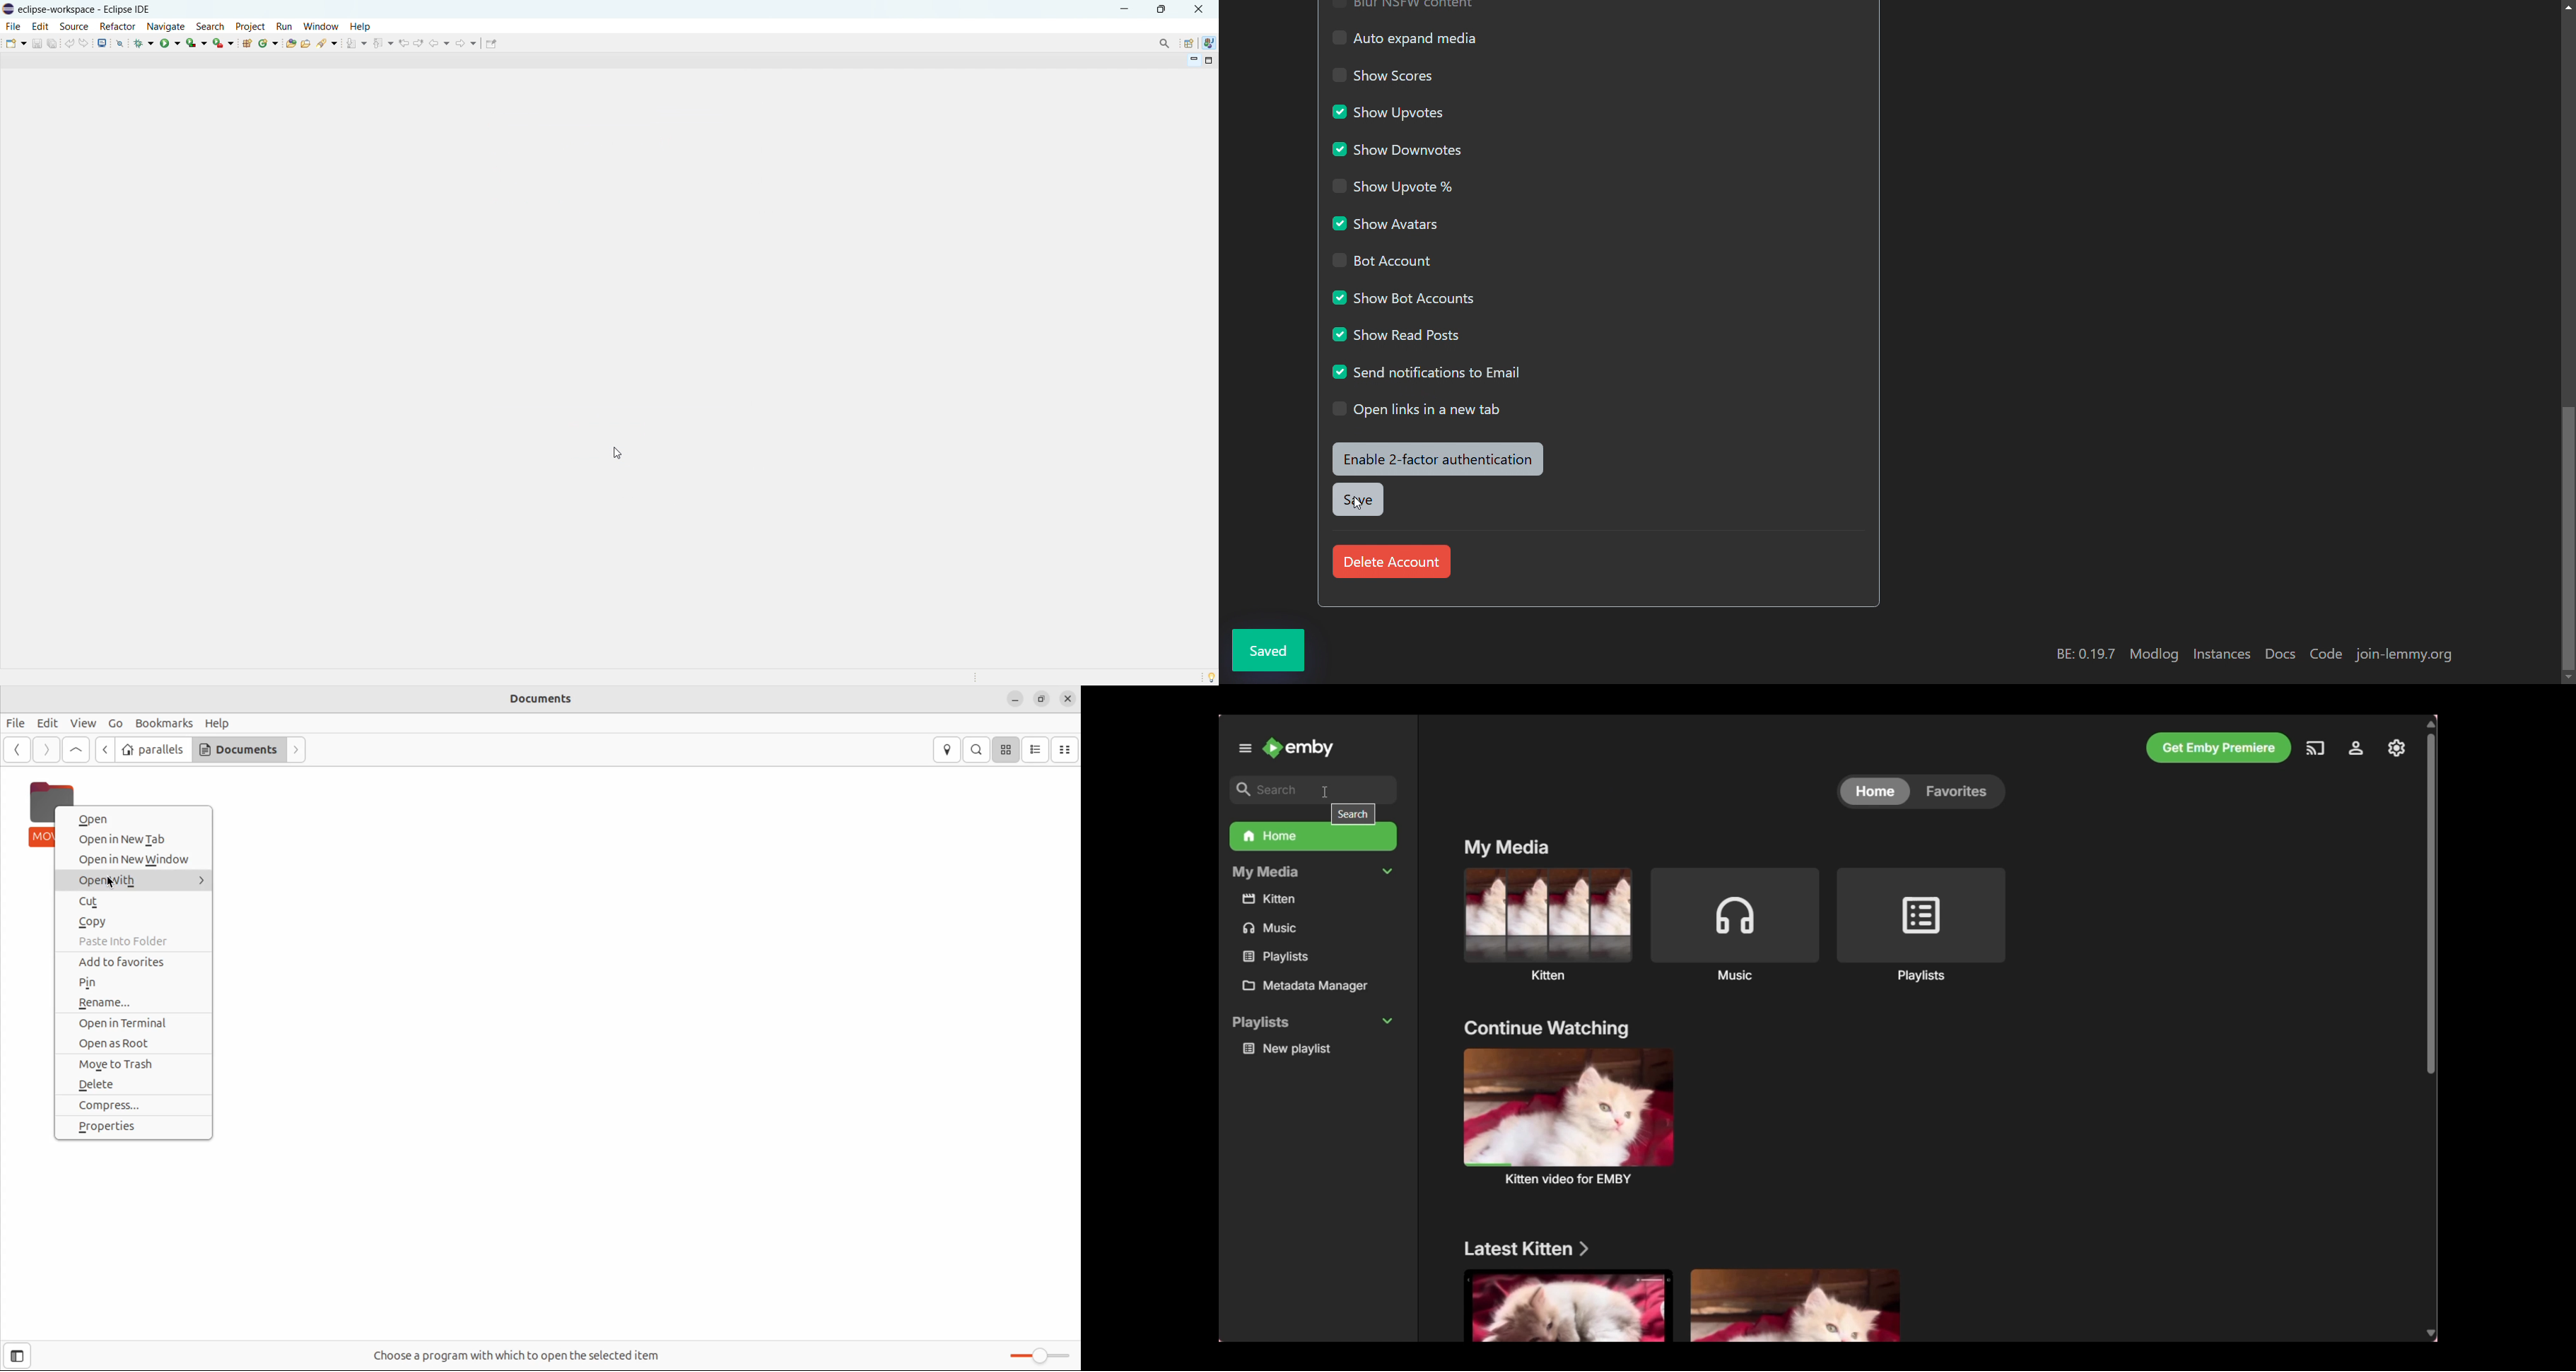  I want to click on cursor, so click(1326, 788).